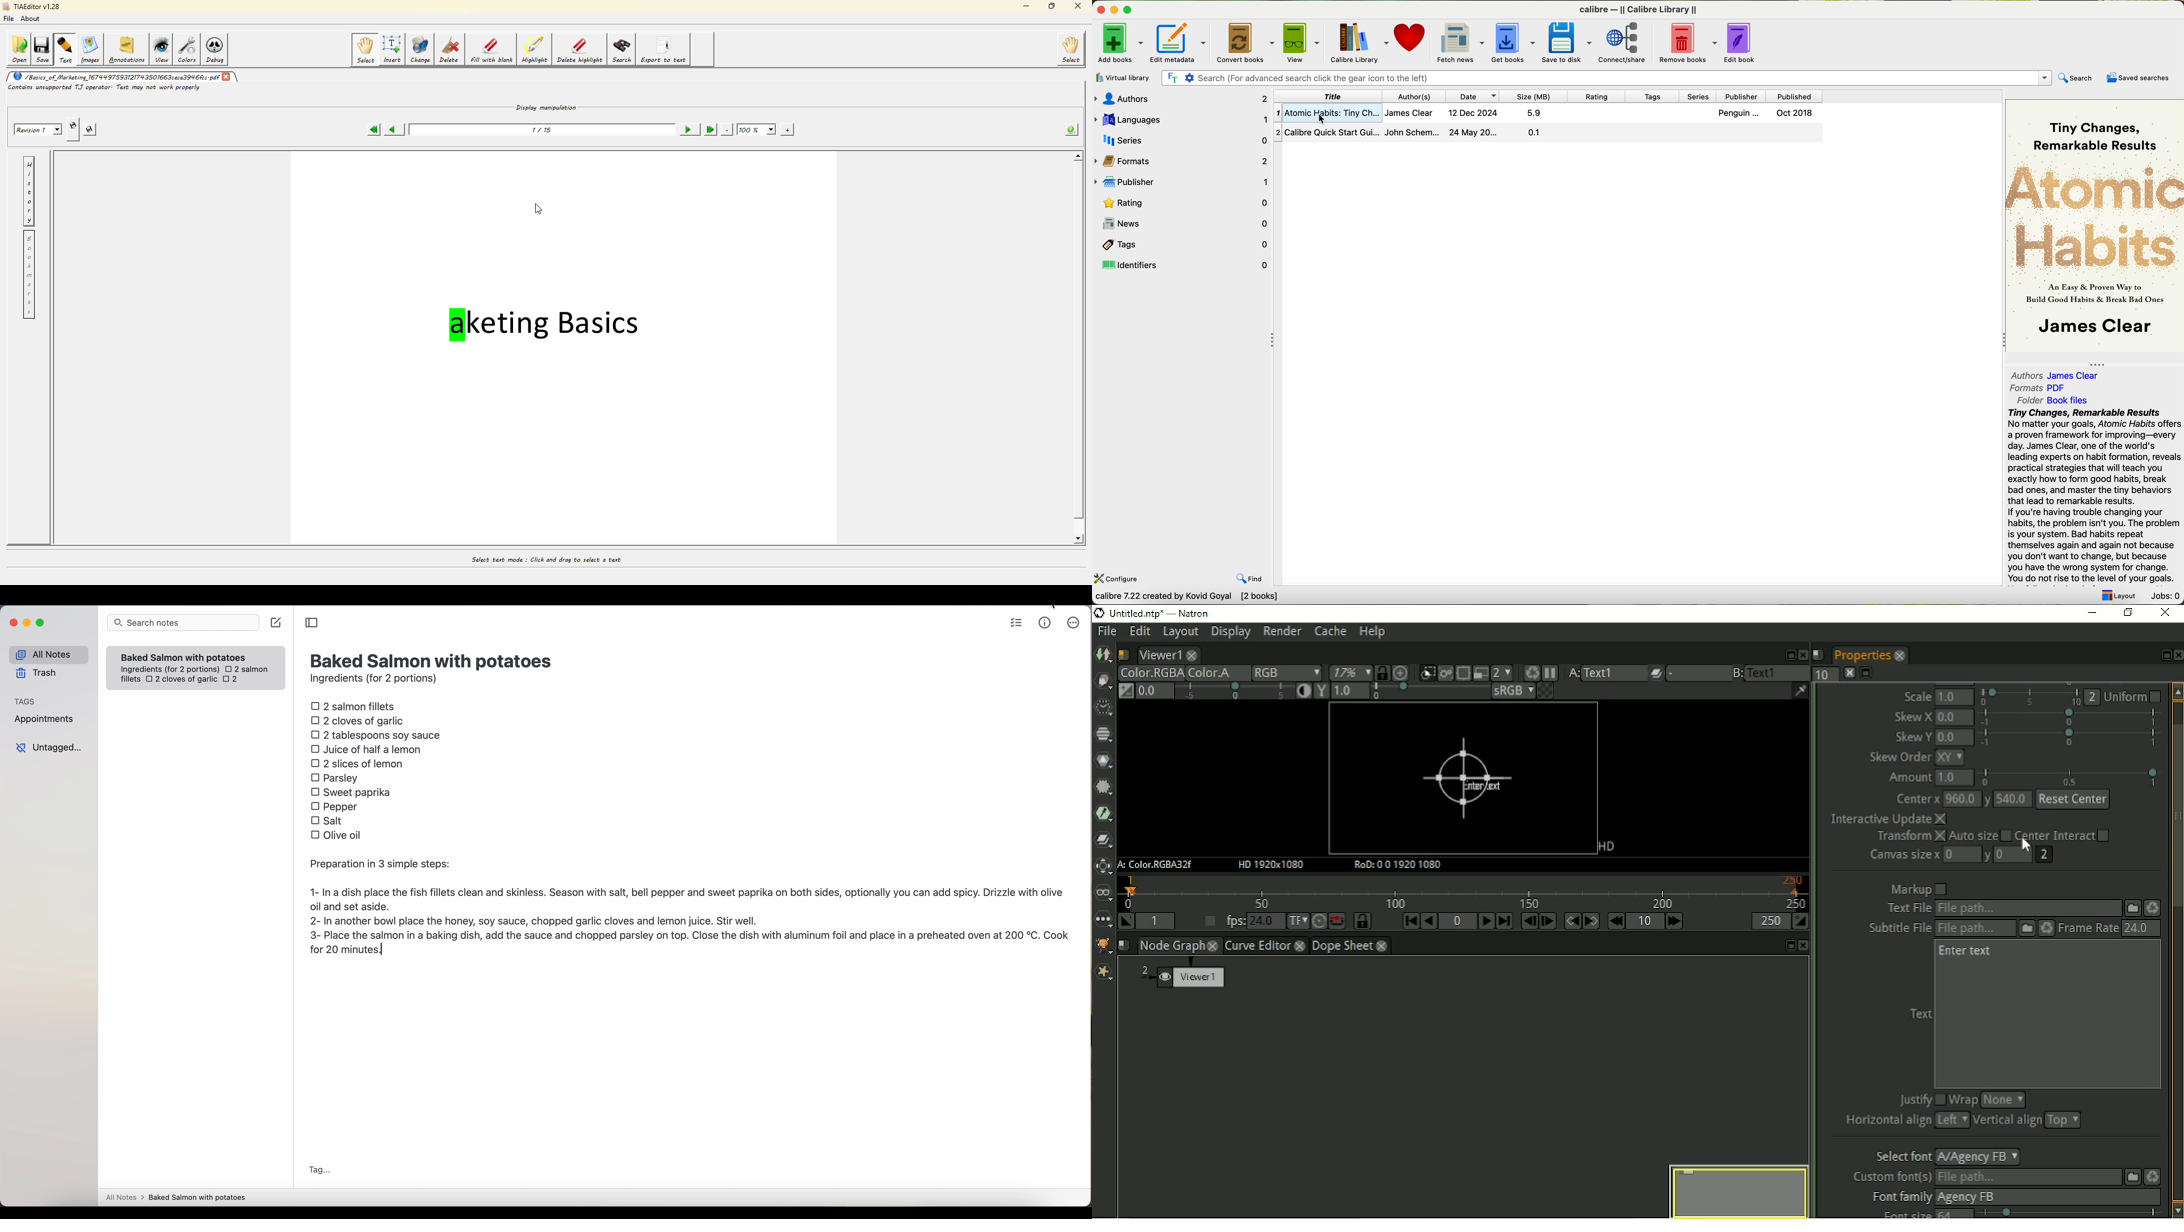 Image resolution: width=2184 pixels, height=1232 pixels. Describe the element at coordinates (42, 622) in the screenshot. I see `maximize` at that location.